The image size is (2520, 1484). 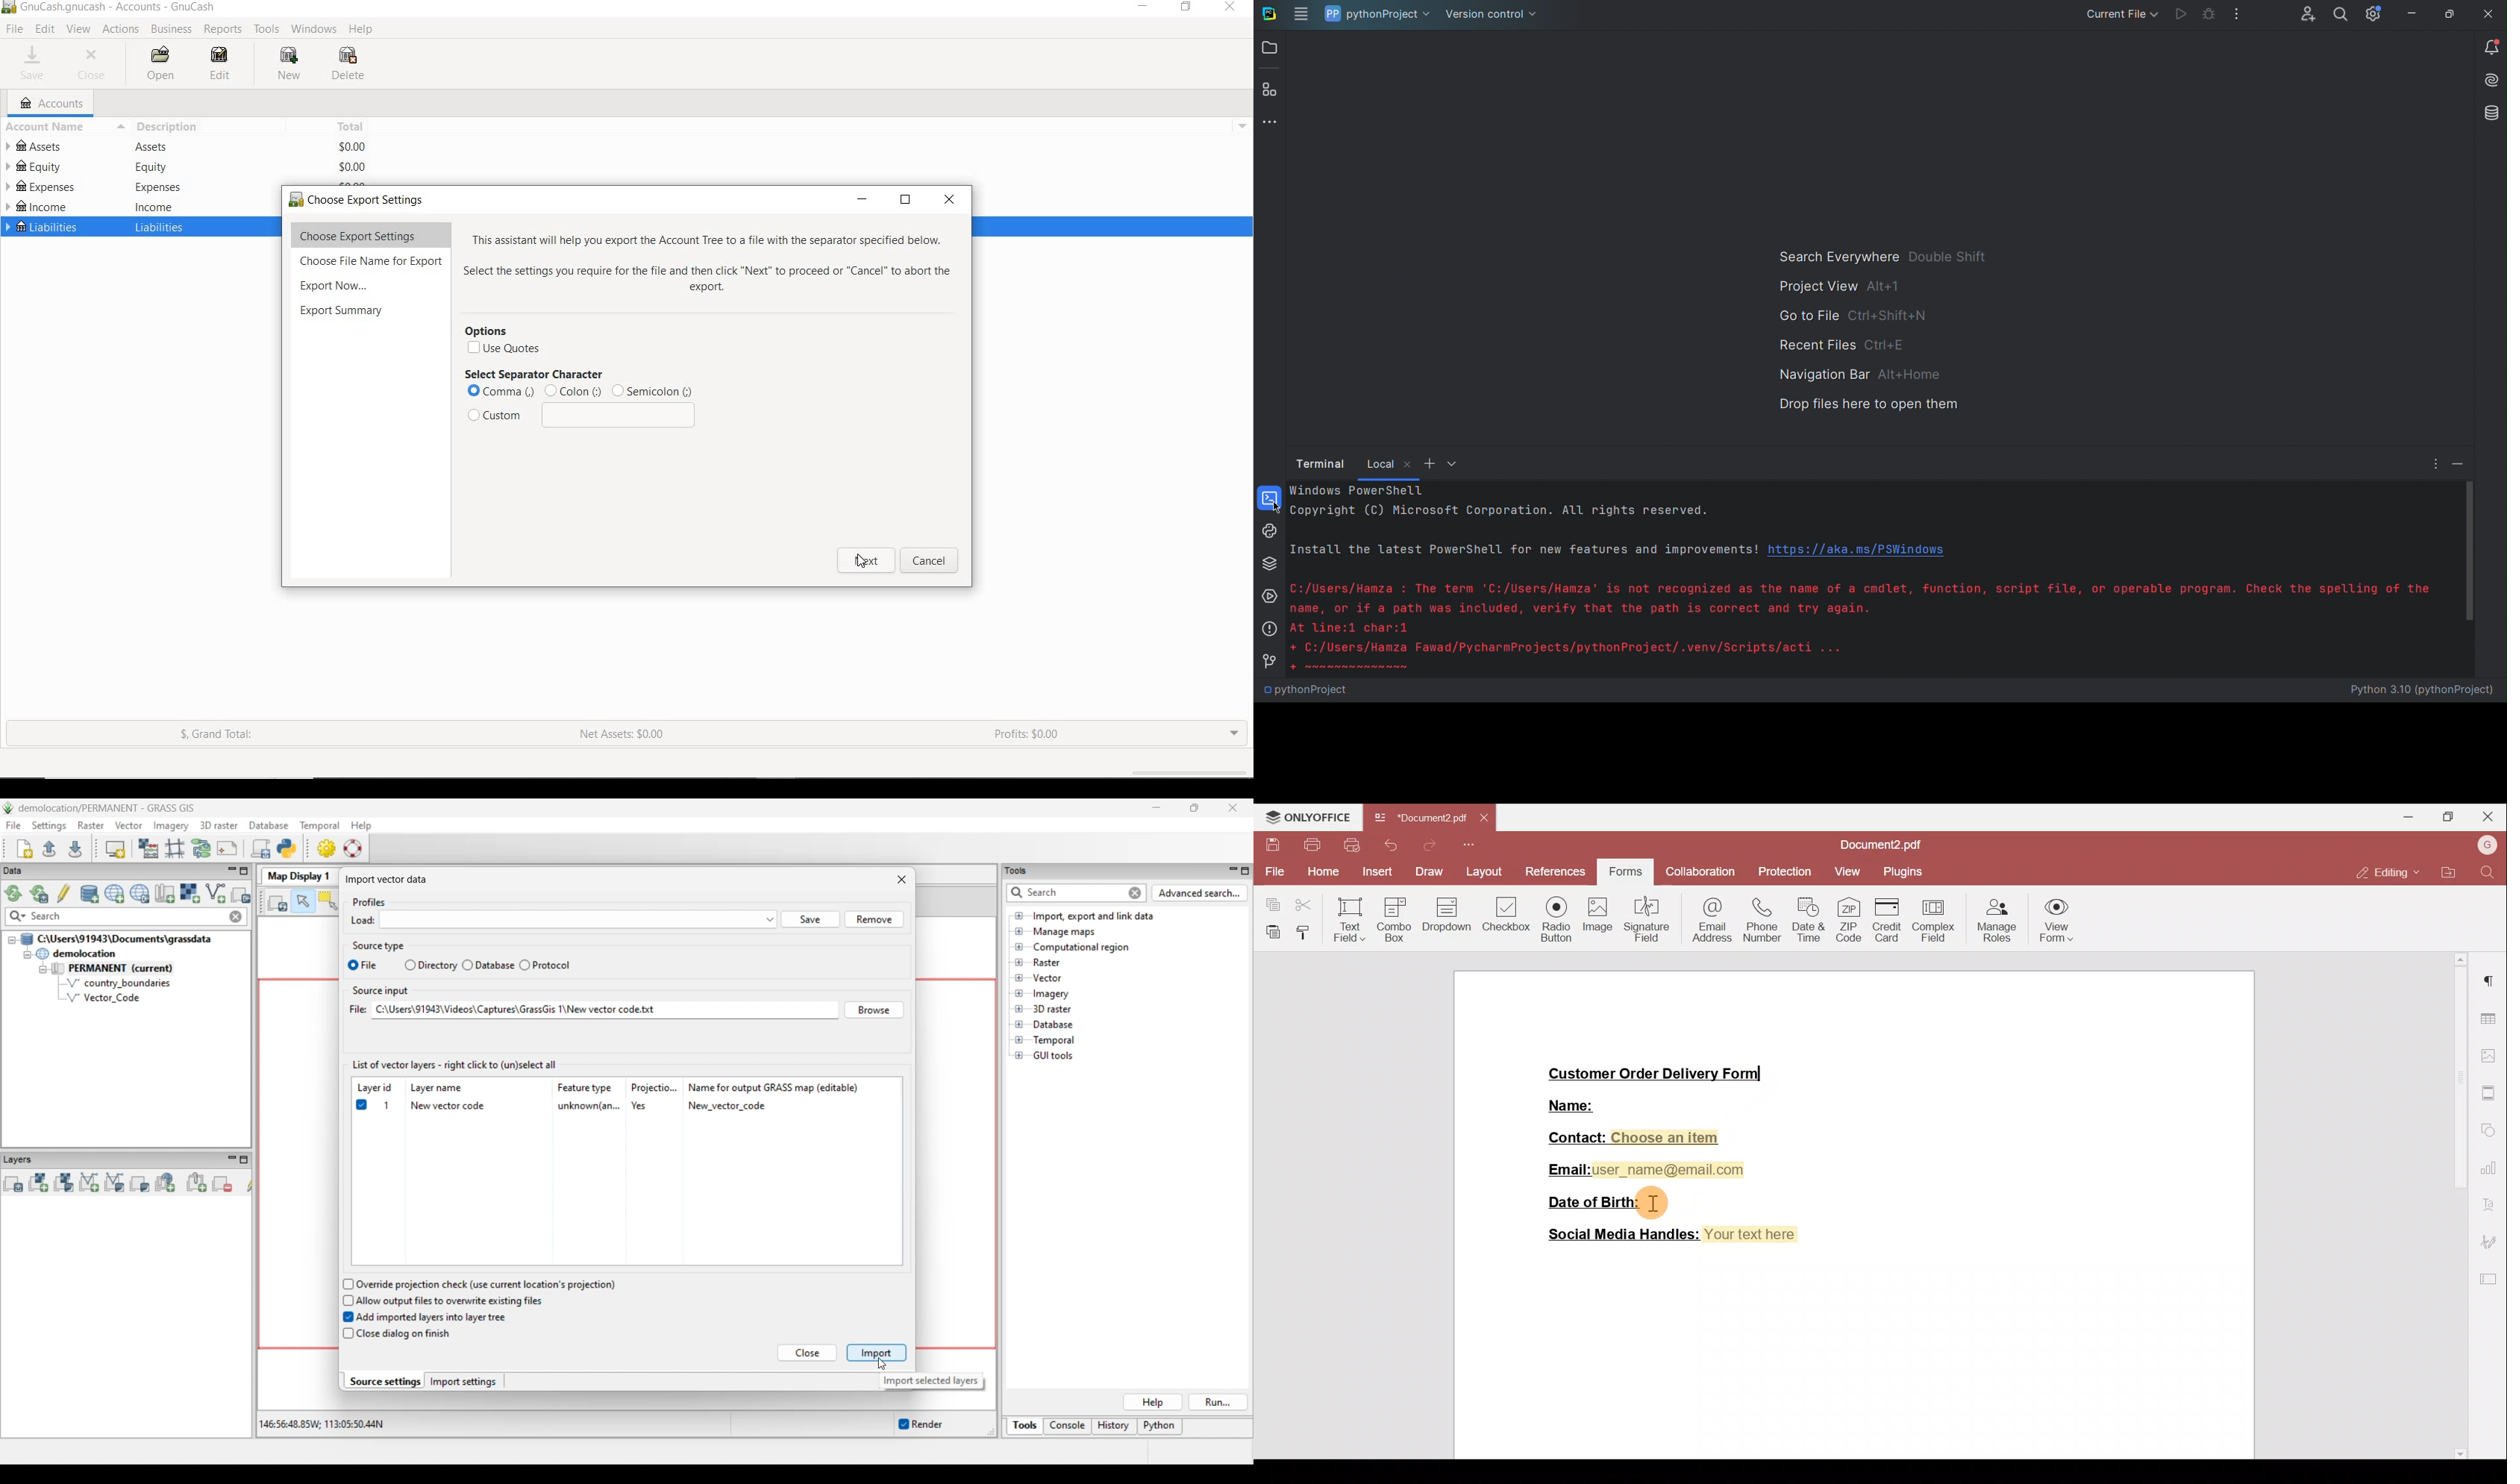 What do you see at coordinates (44, 128) in the screenshot?
I see `ACCOUNT NAME` at bounding box center [44, 128].